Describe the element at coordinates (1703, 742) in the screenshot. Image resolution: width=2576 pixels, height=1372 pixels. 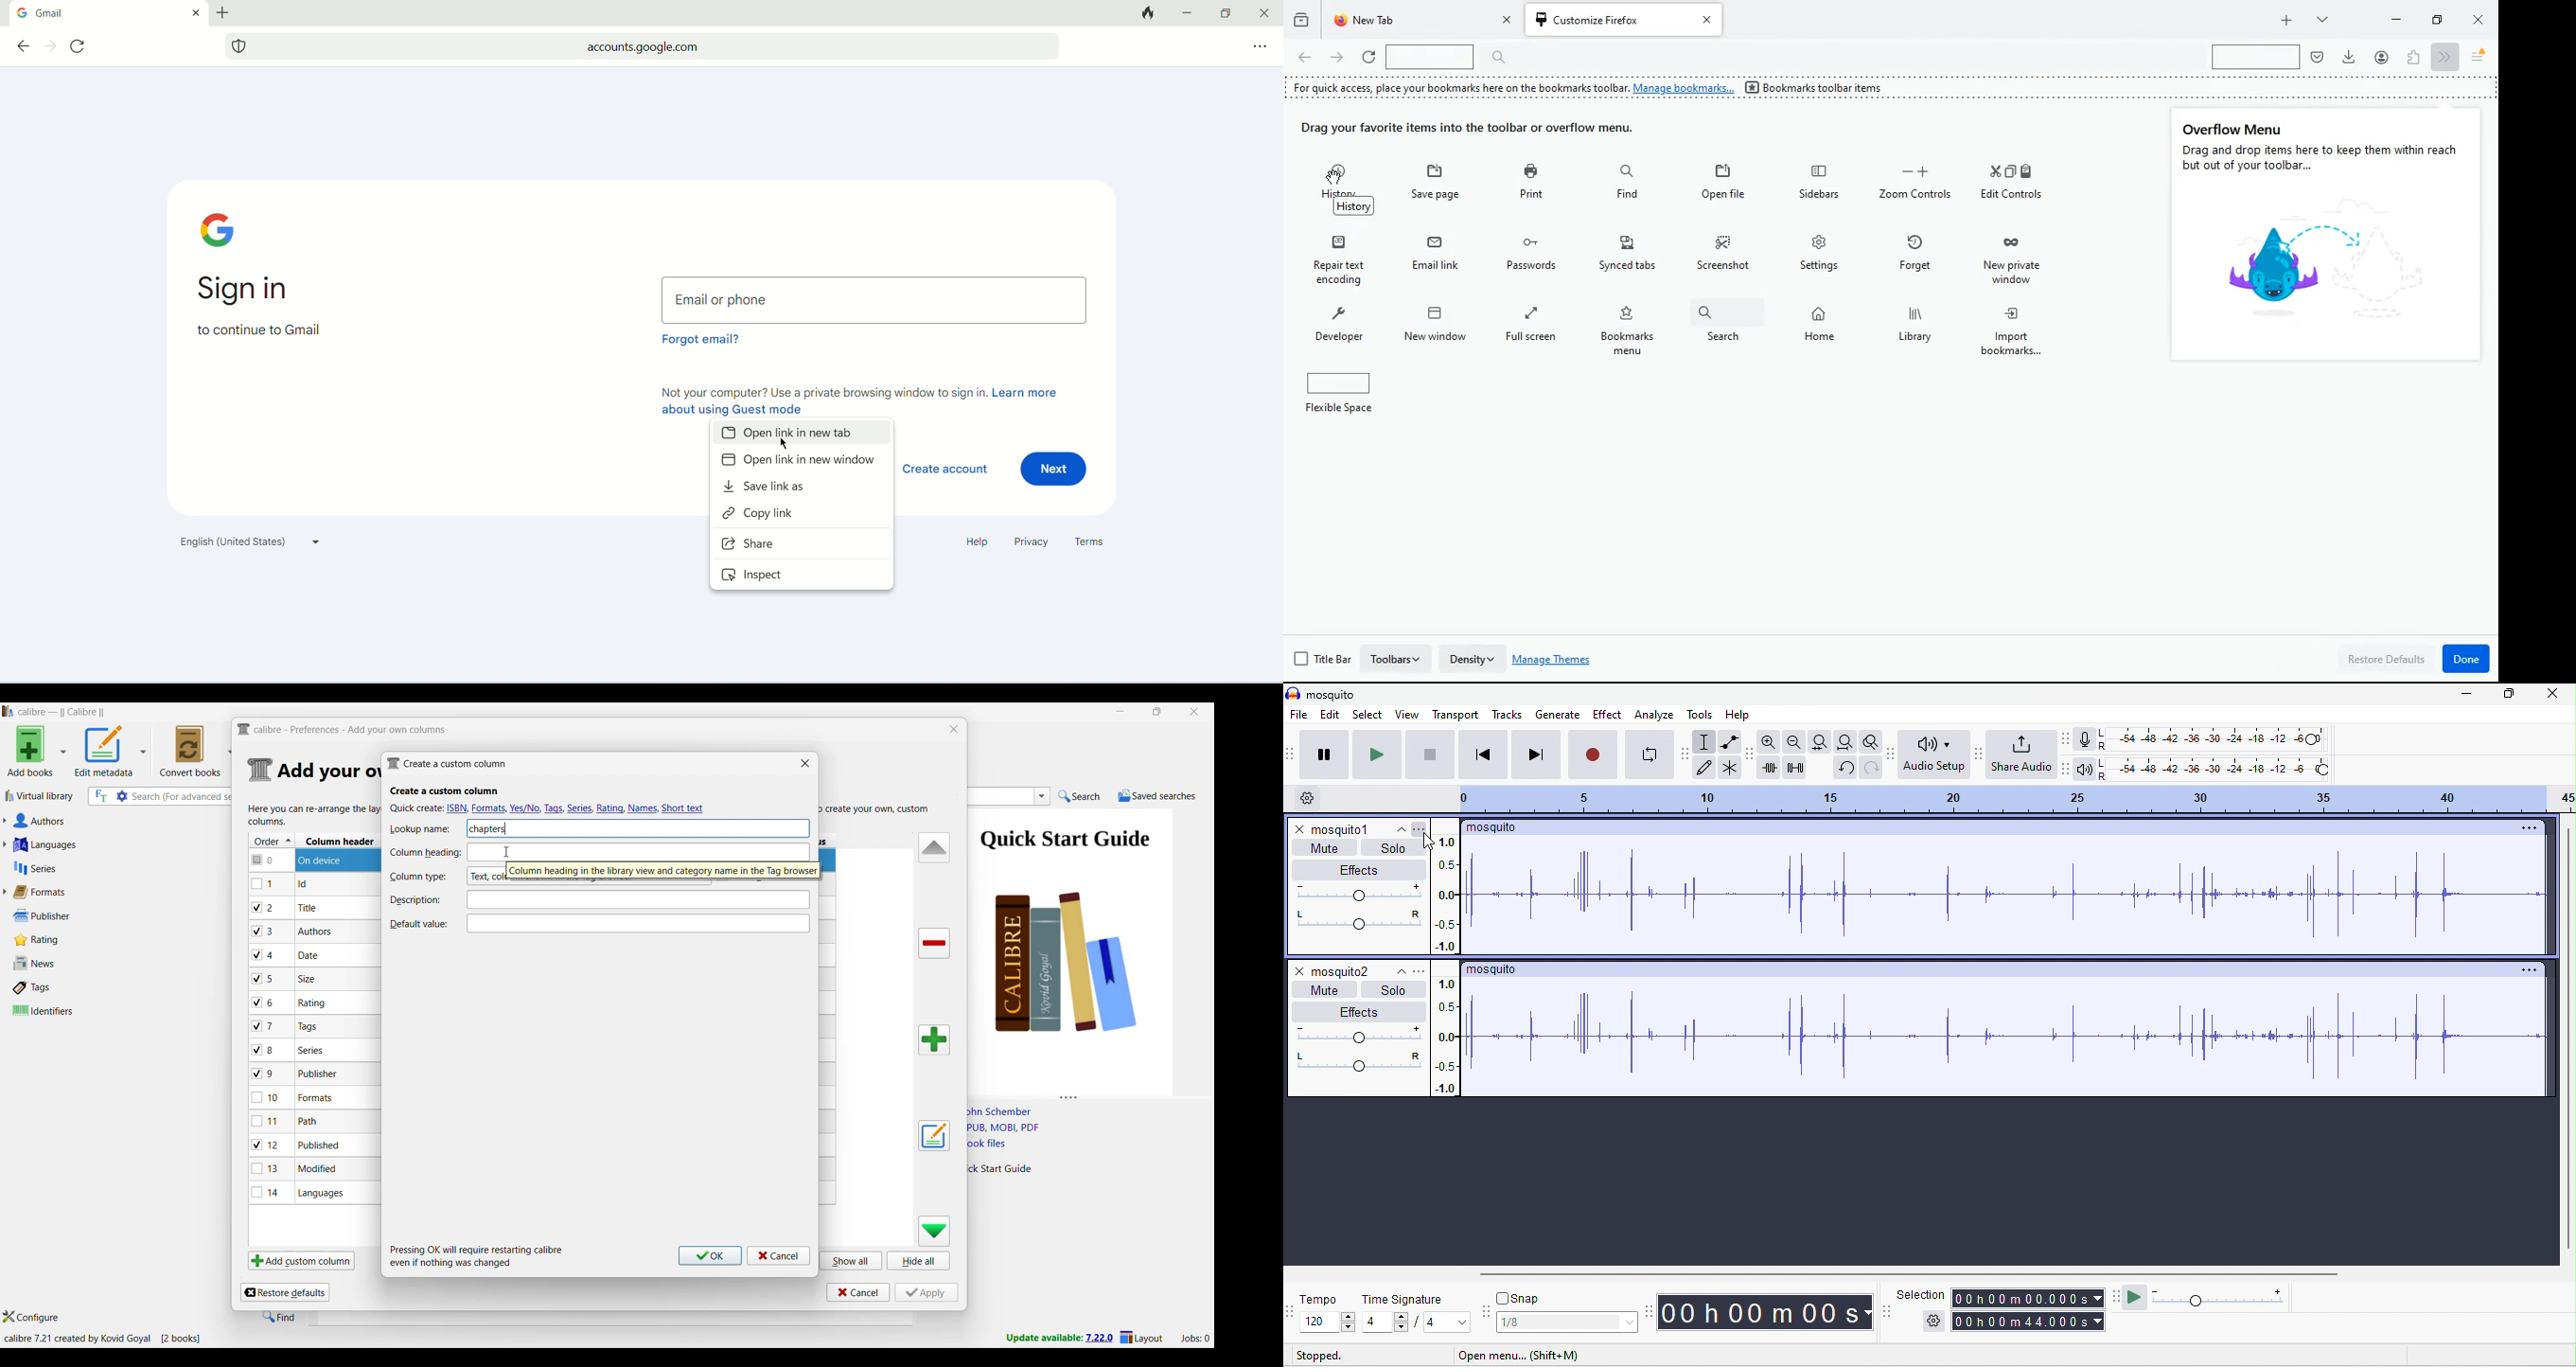
I see `selection` at that location.